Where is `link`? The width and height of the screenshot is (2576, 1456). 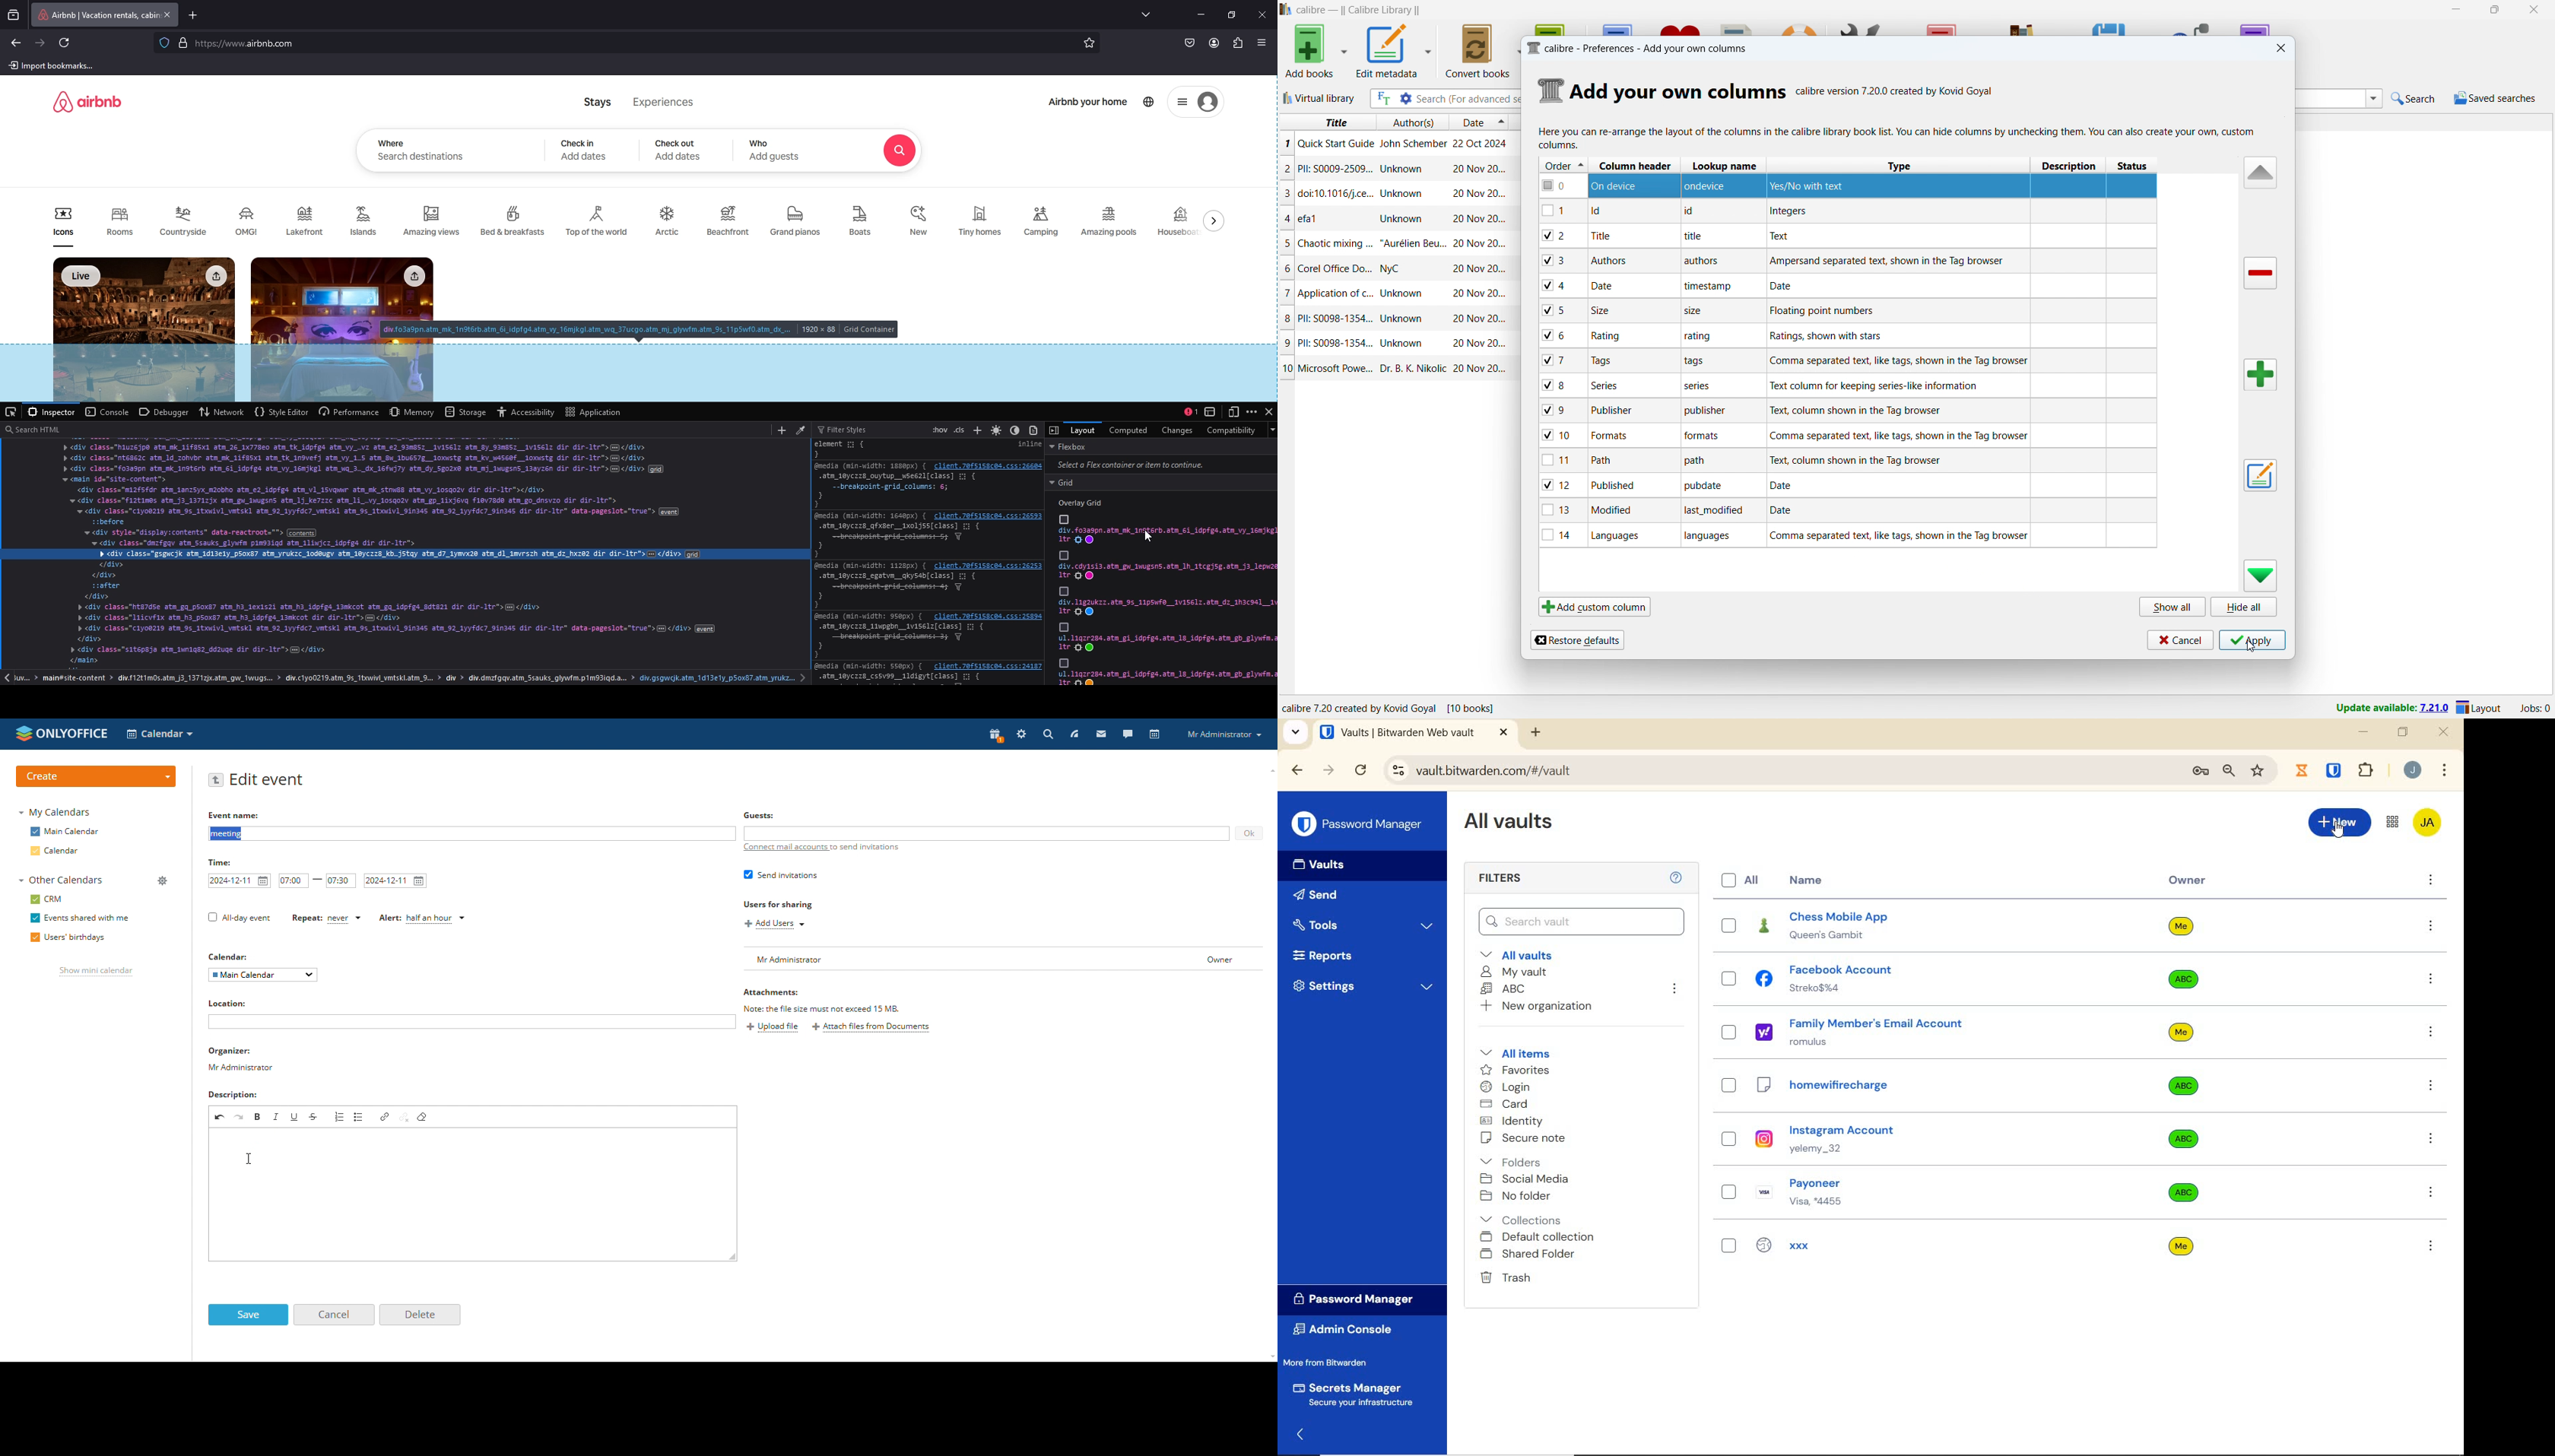 link is located at coordinates (987, 566).